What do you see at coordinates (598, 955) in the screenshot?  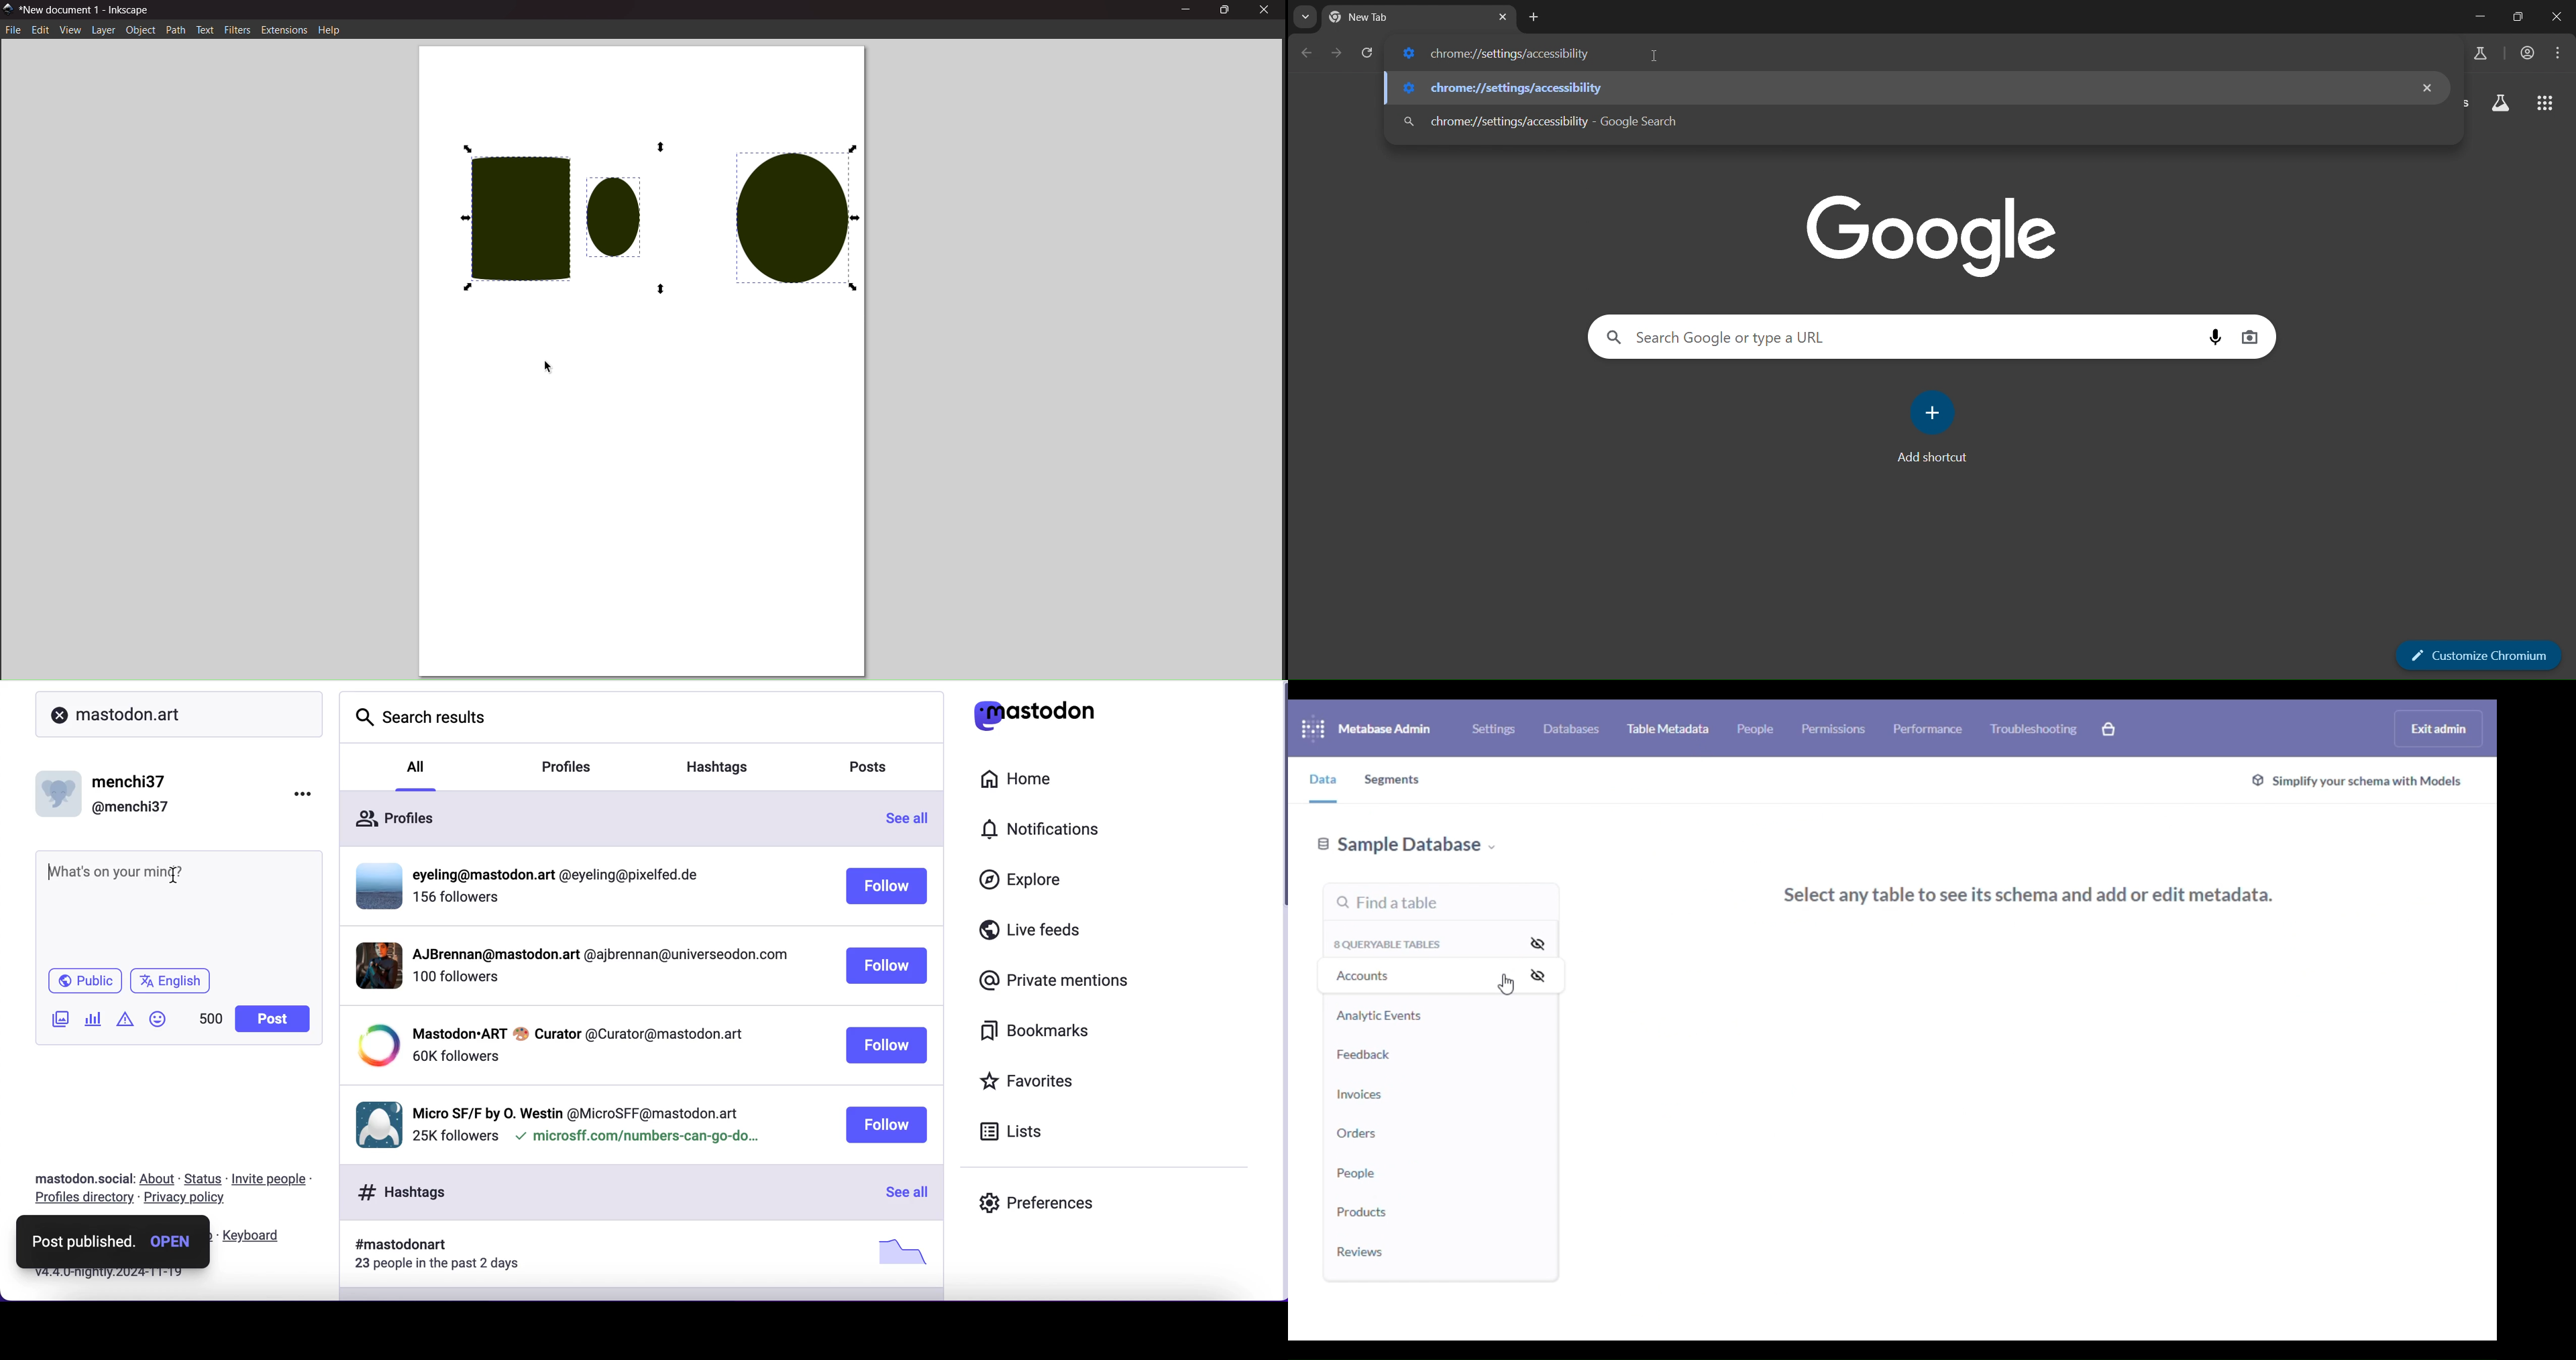 I see `profile` at bounding box center [598, 955].